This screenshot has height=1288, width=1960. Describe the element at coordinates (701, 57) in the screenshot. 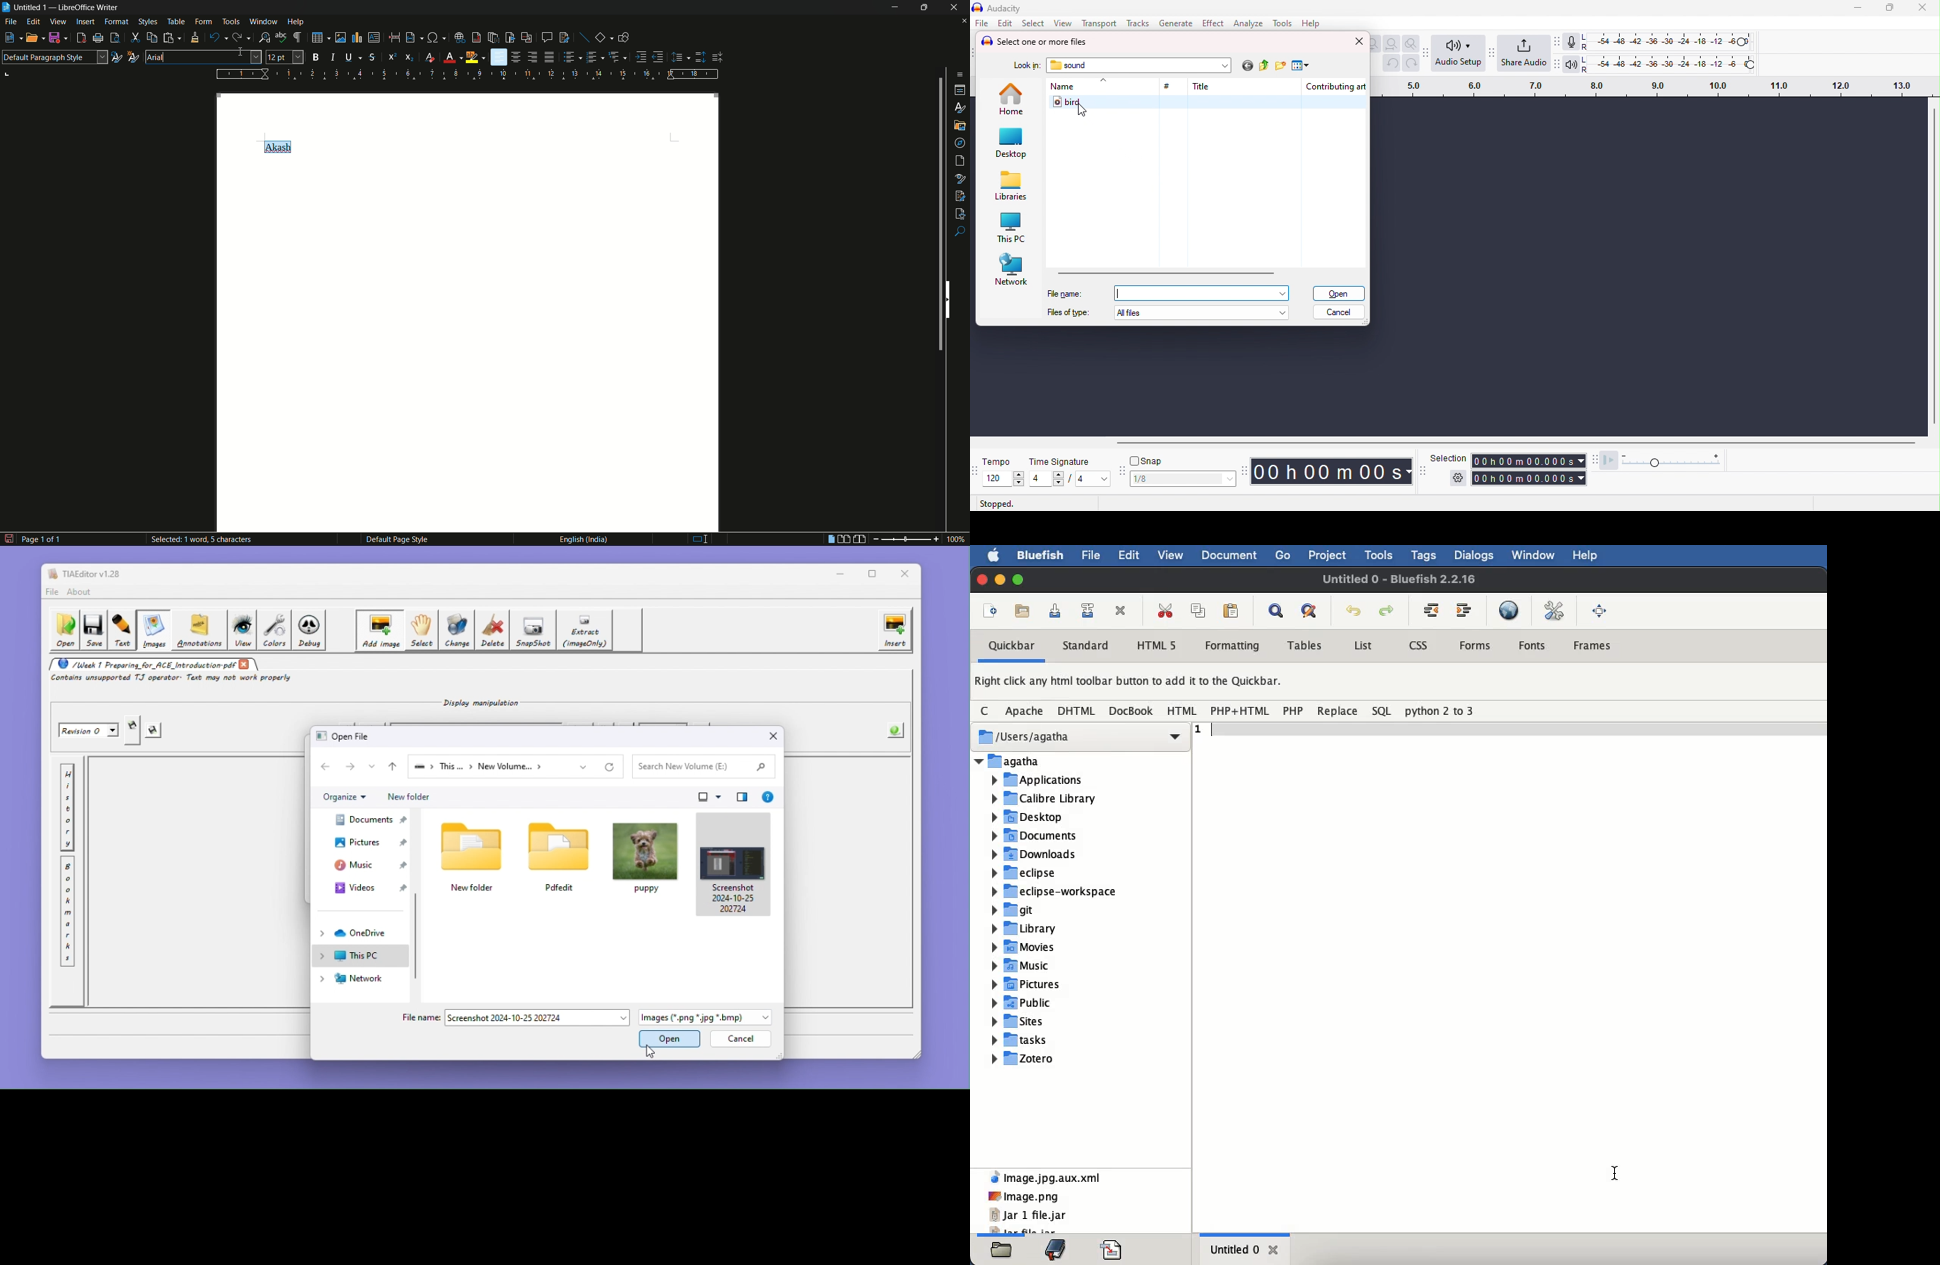

I see `increase paragraph spacing` at that location.